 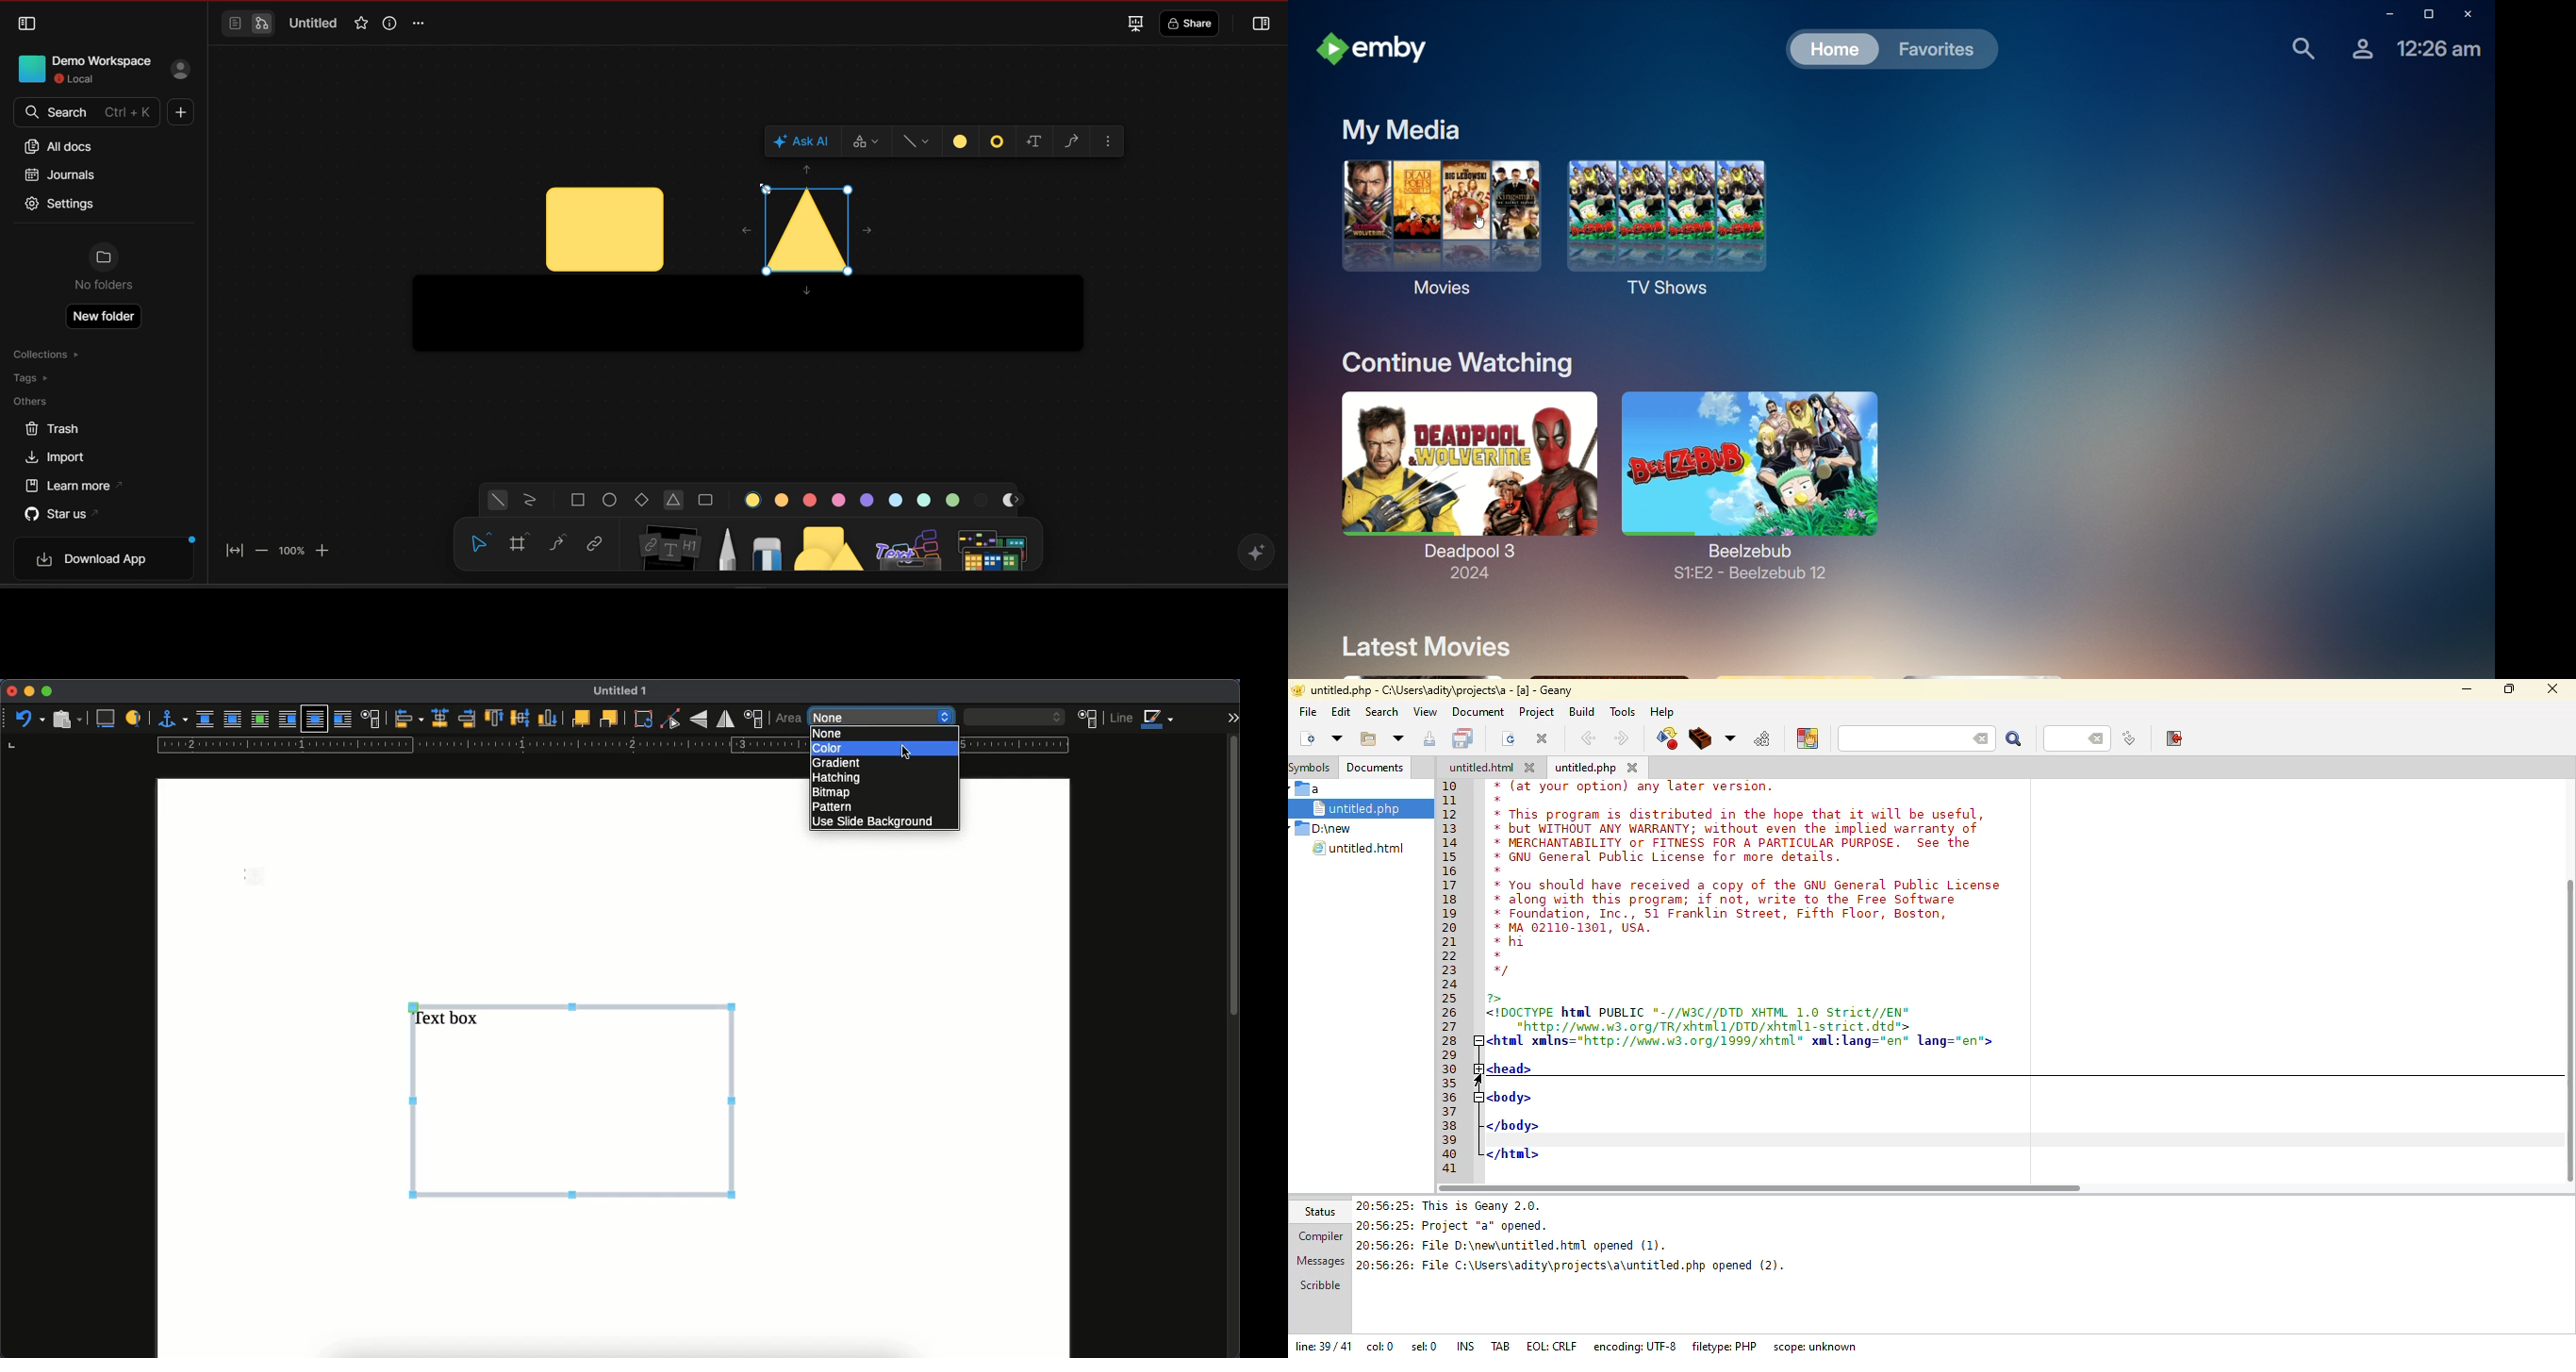 What do you see at coordinates (85, 113) in the screenshot?
I see `search` at bounding box center [85, 113].